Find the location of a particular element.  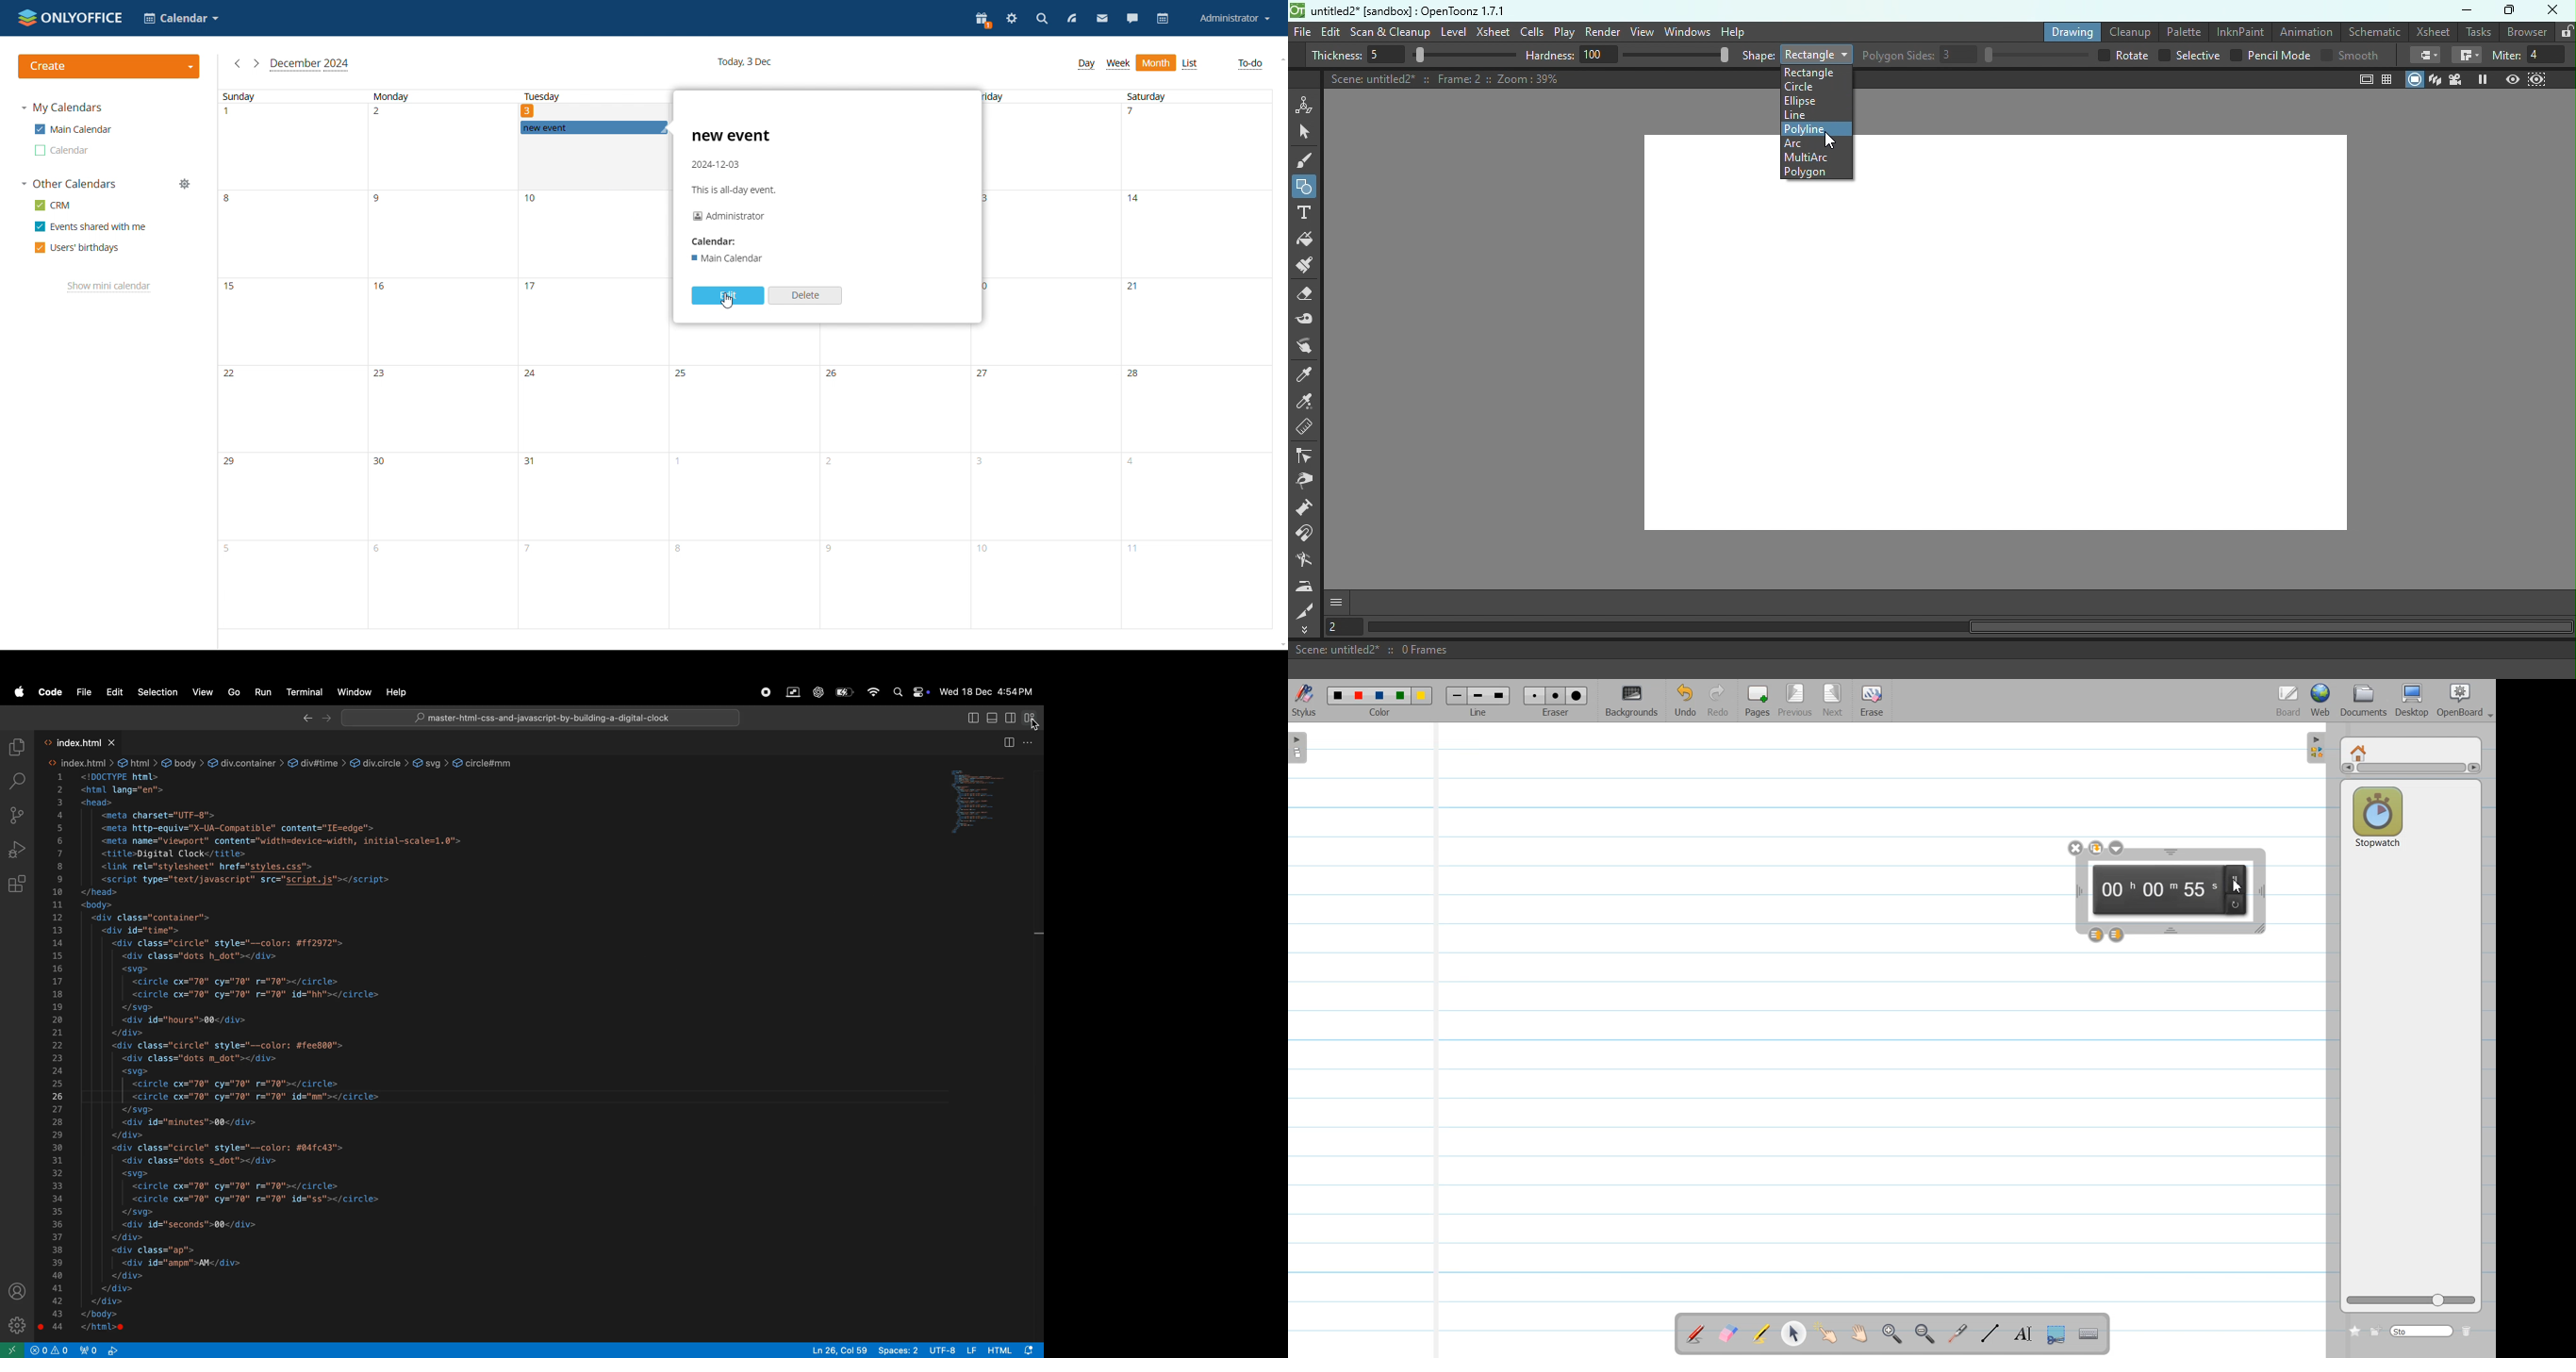

Window is located at coordinates (352, 692).